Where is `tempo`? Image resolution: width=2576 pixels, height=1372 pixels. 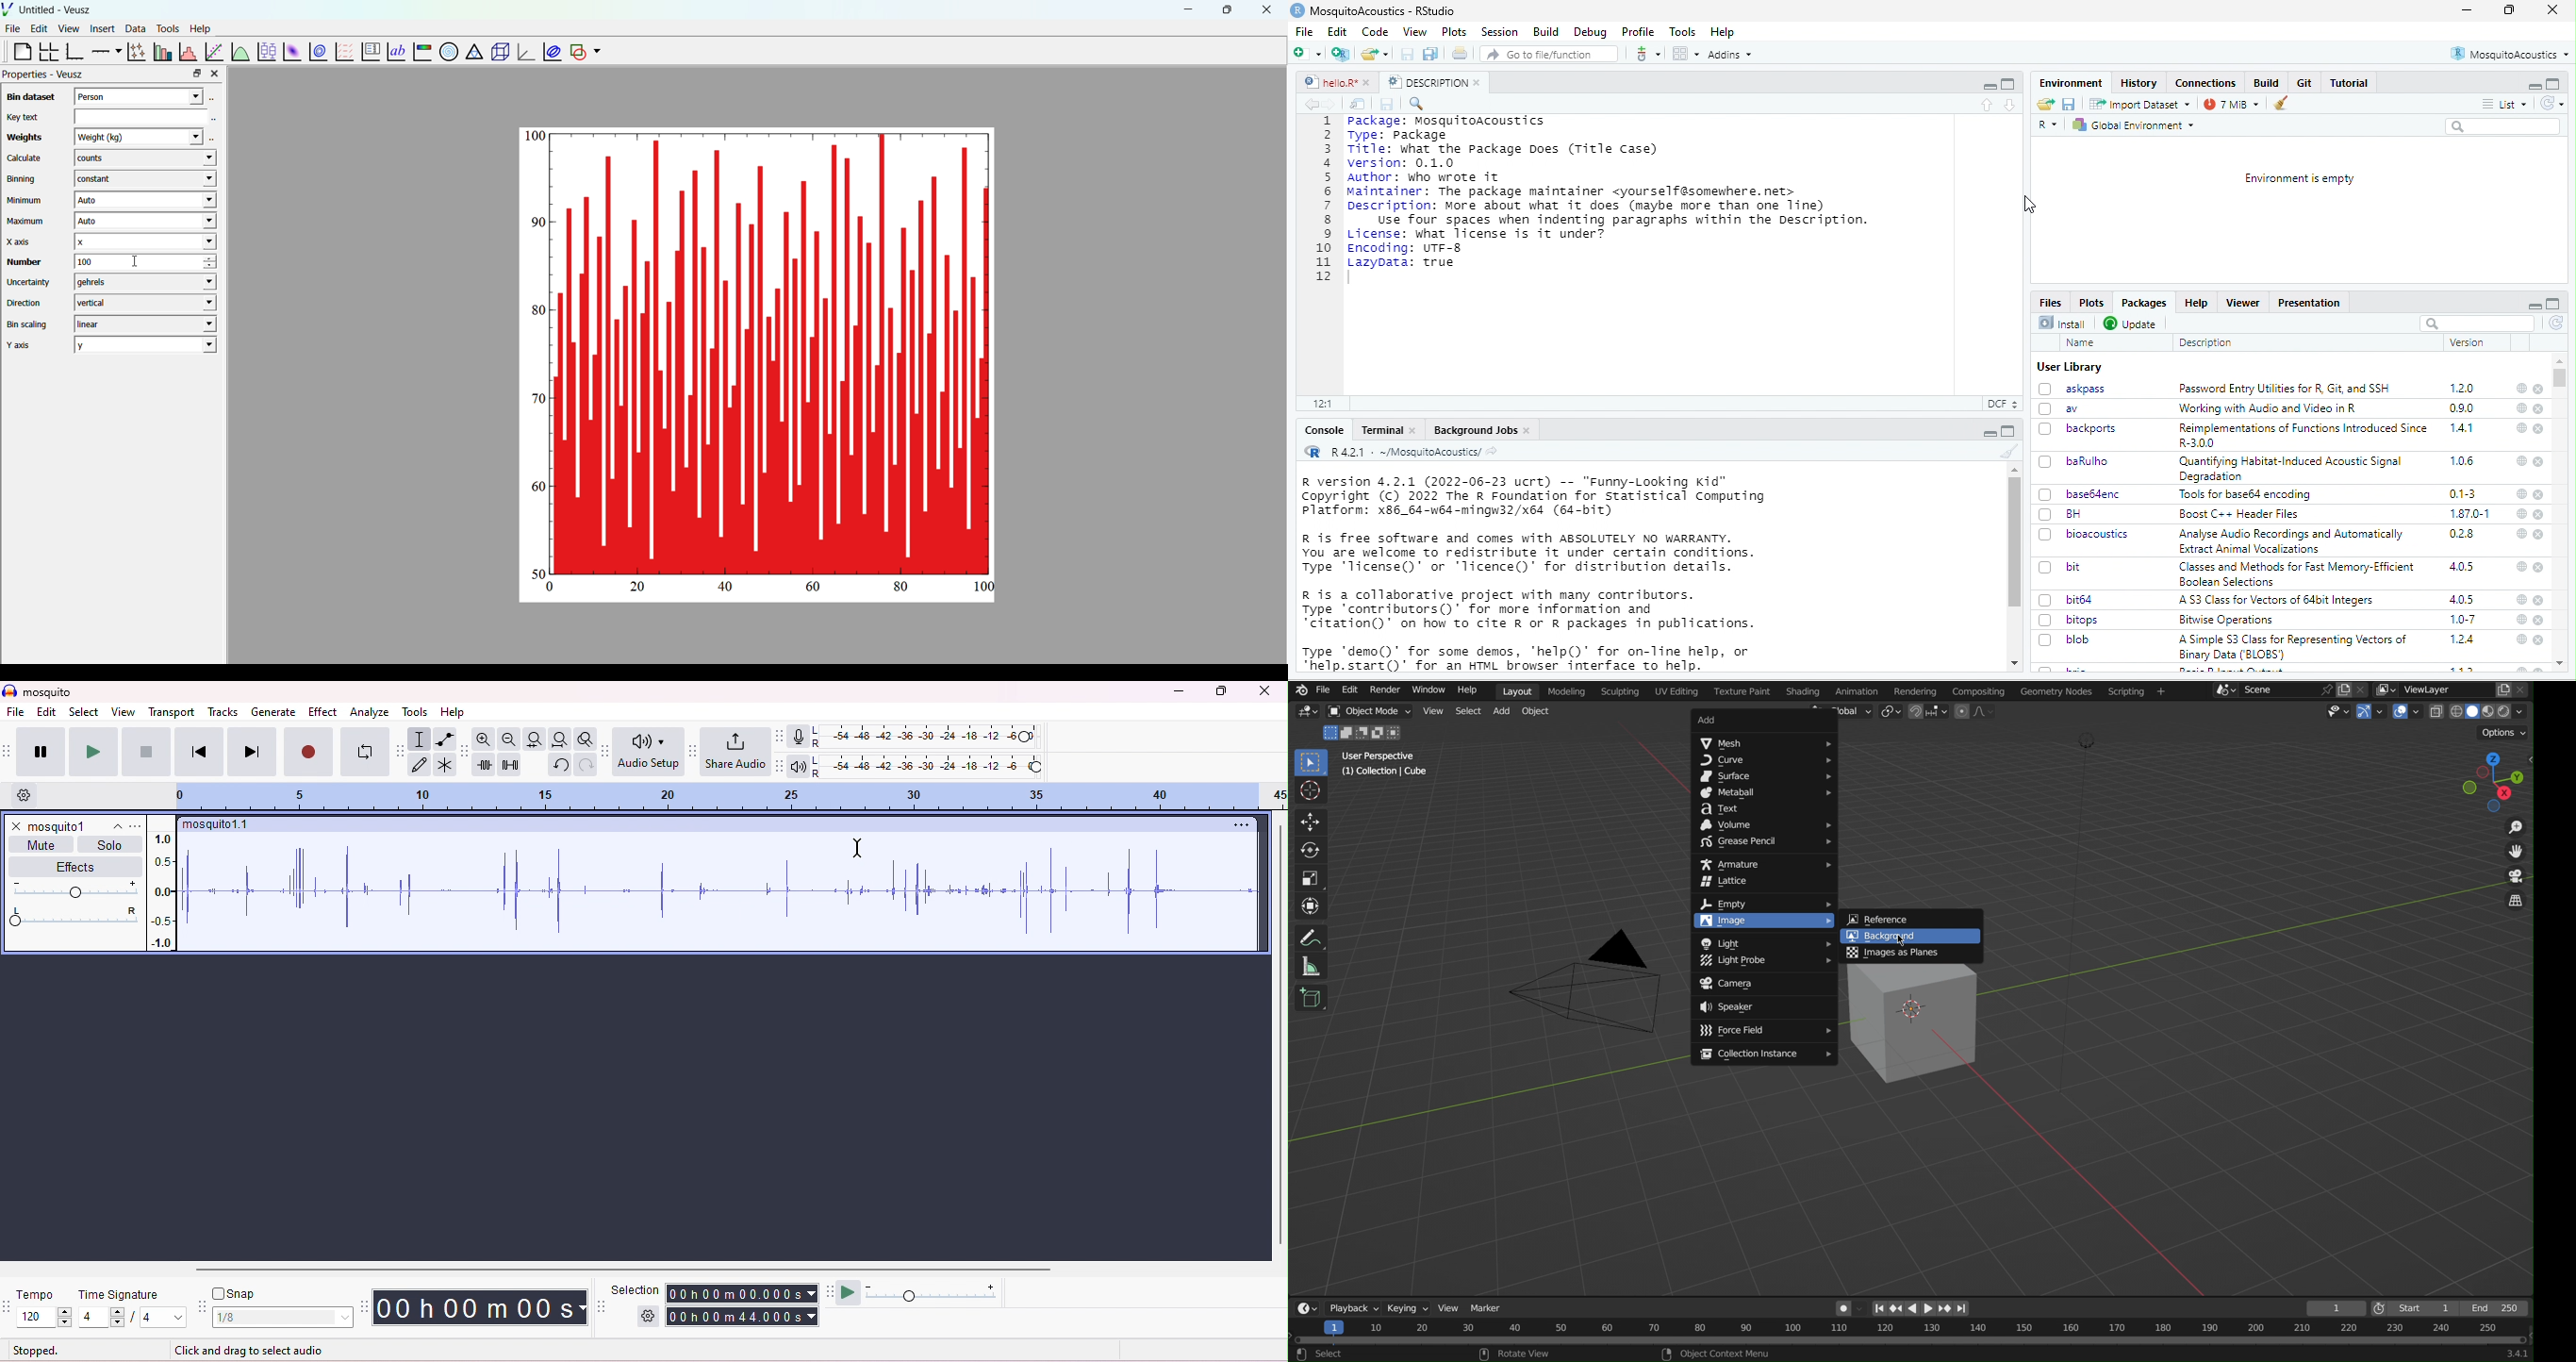 tempo is located at coordinates (33, 1294).